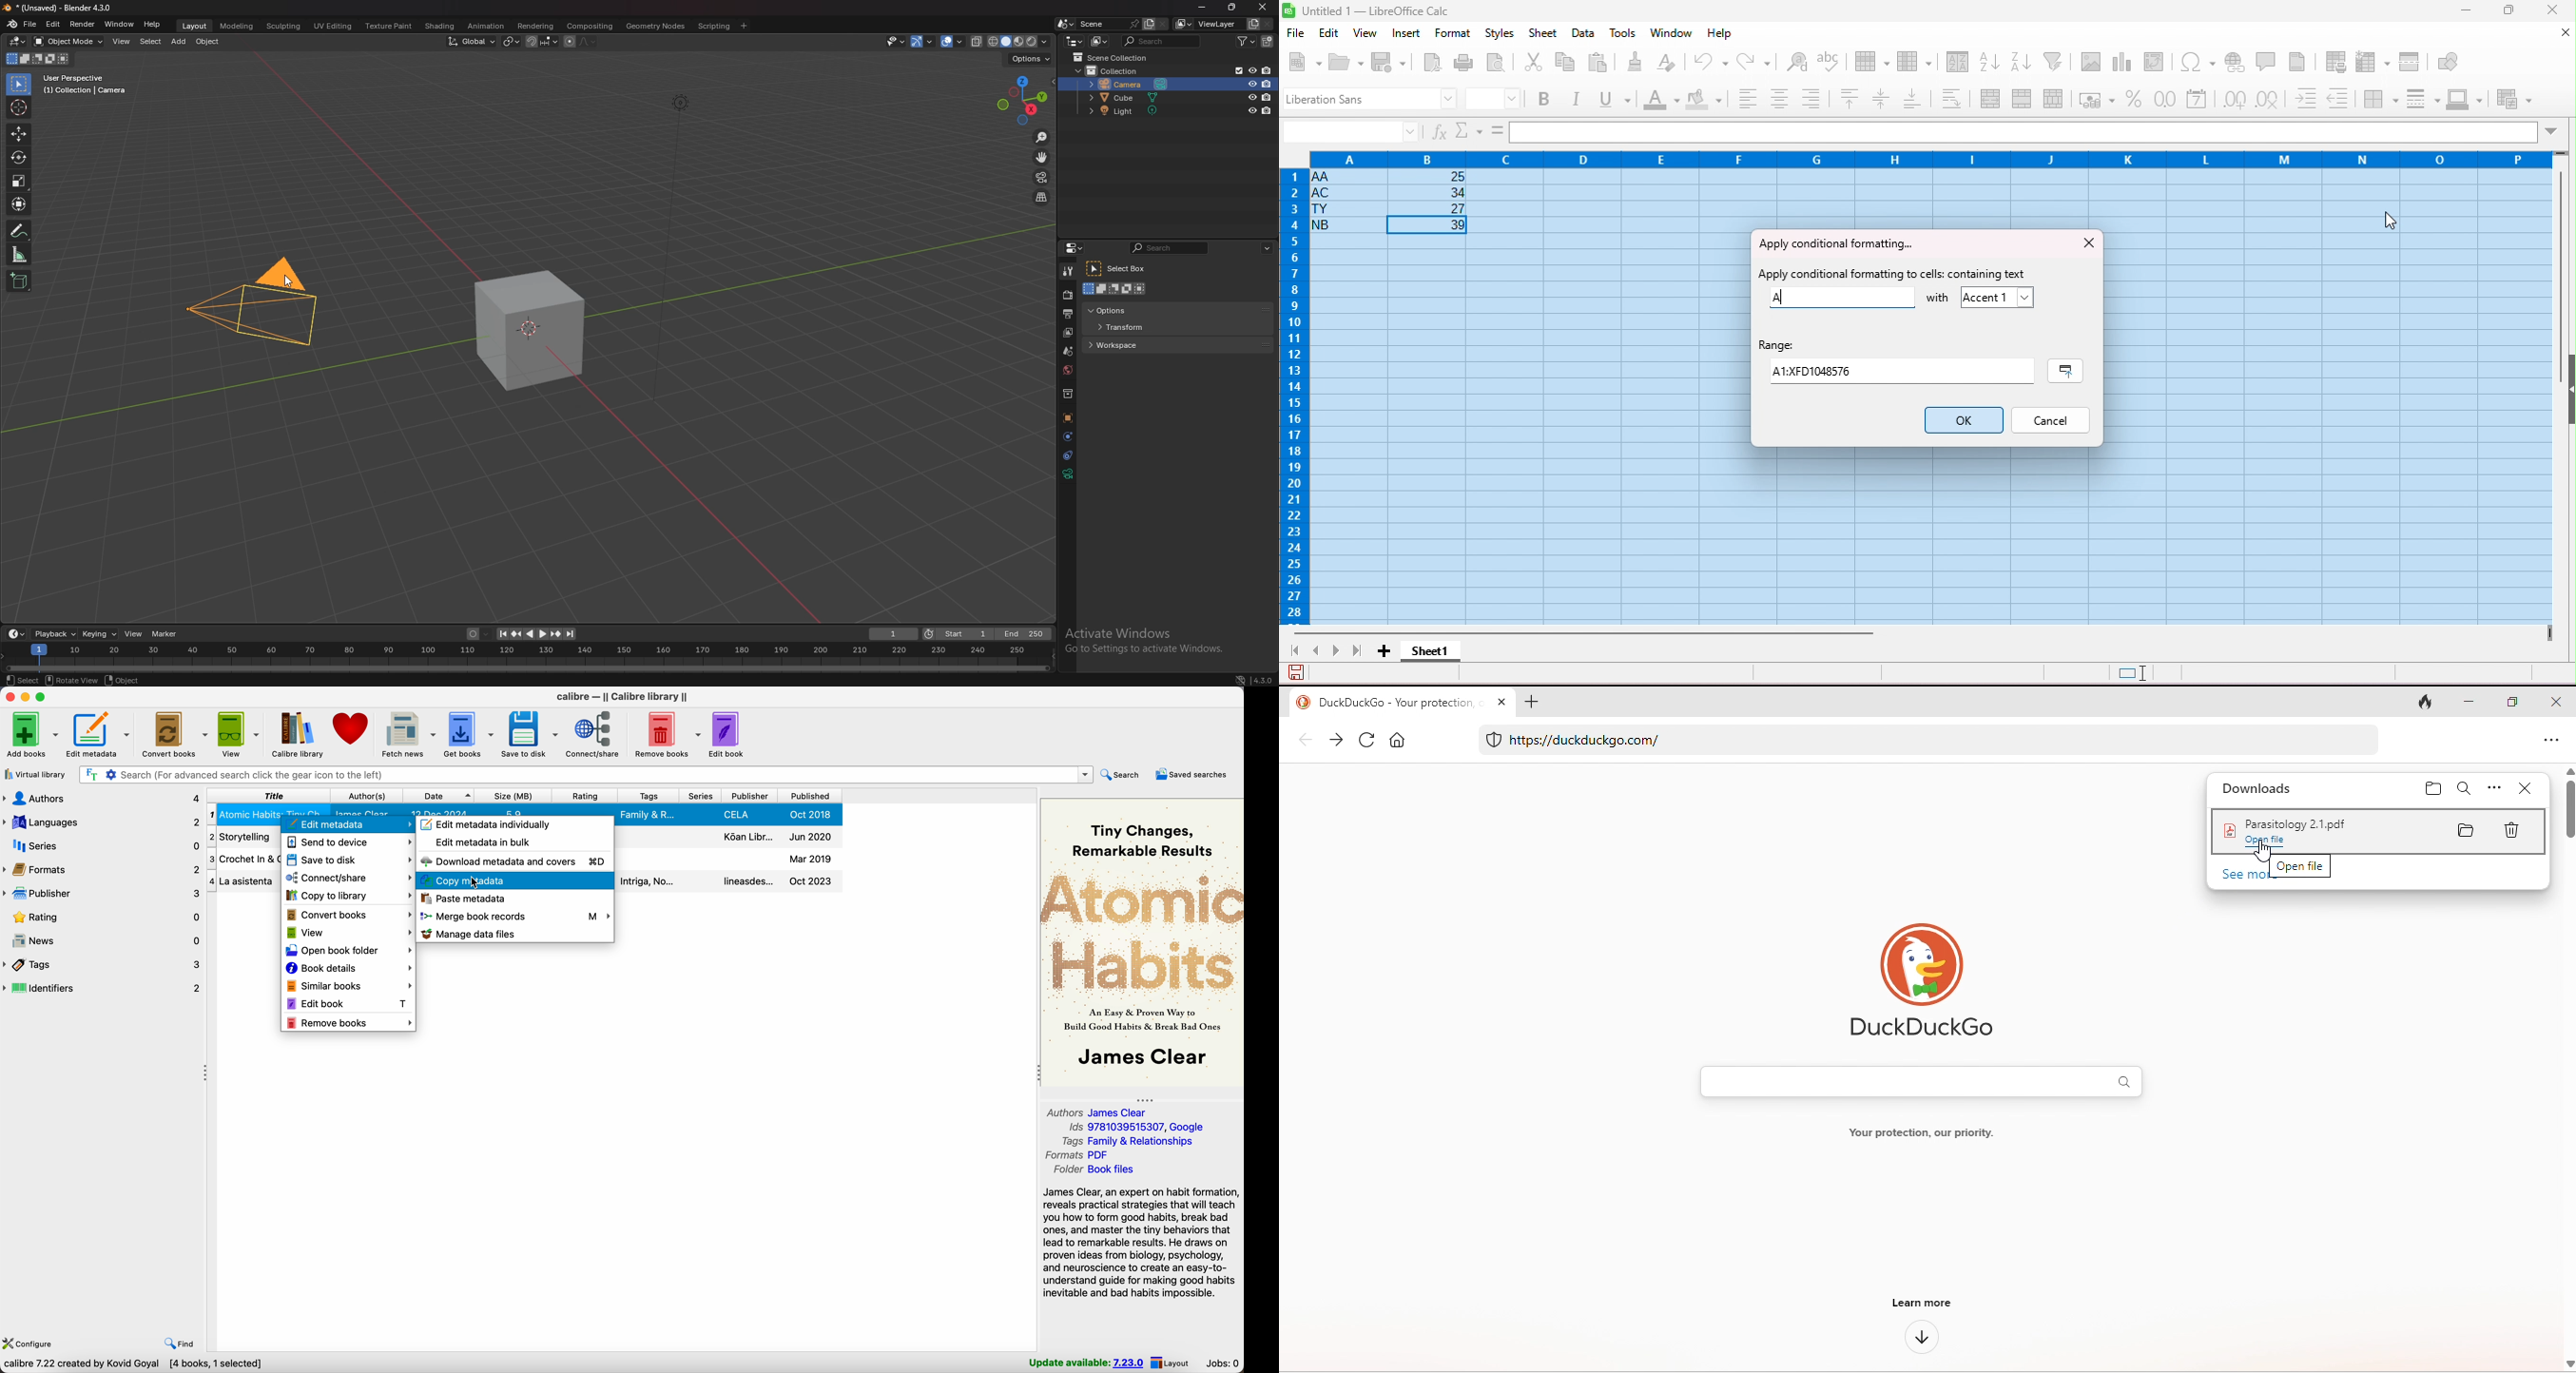  I want to click on open book folder, so click(349, 950).